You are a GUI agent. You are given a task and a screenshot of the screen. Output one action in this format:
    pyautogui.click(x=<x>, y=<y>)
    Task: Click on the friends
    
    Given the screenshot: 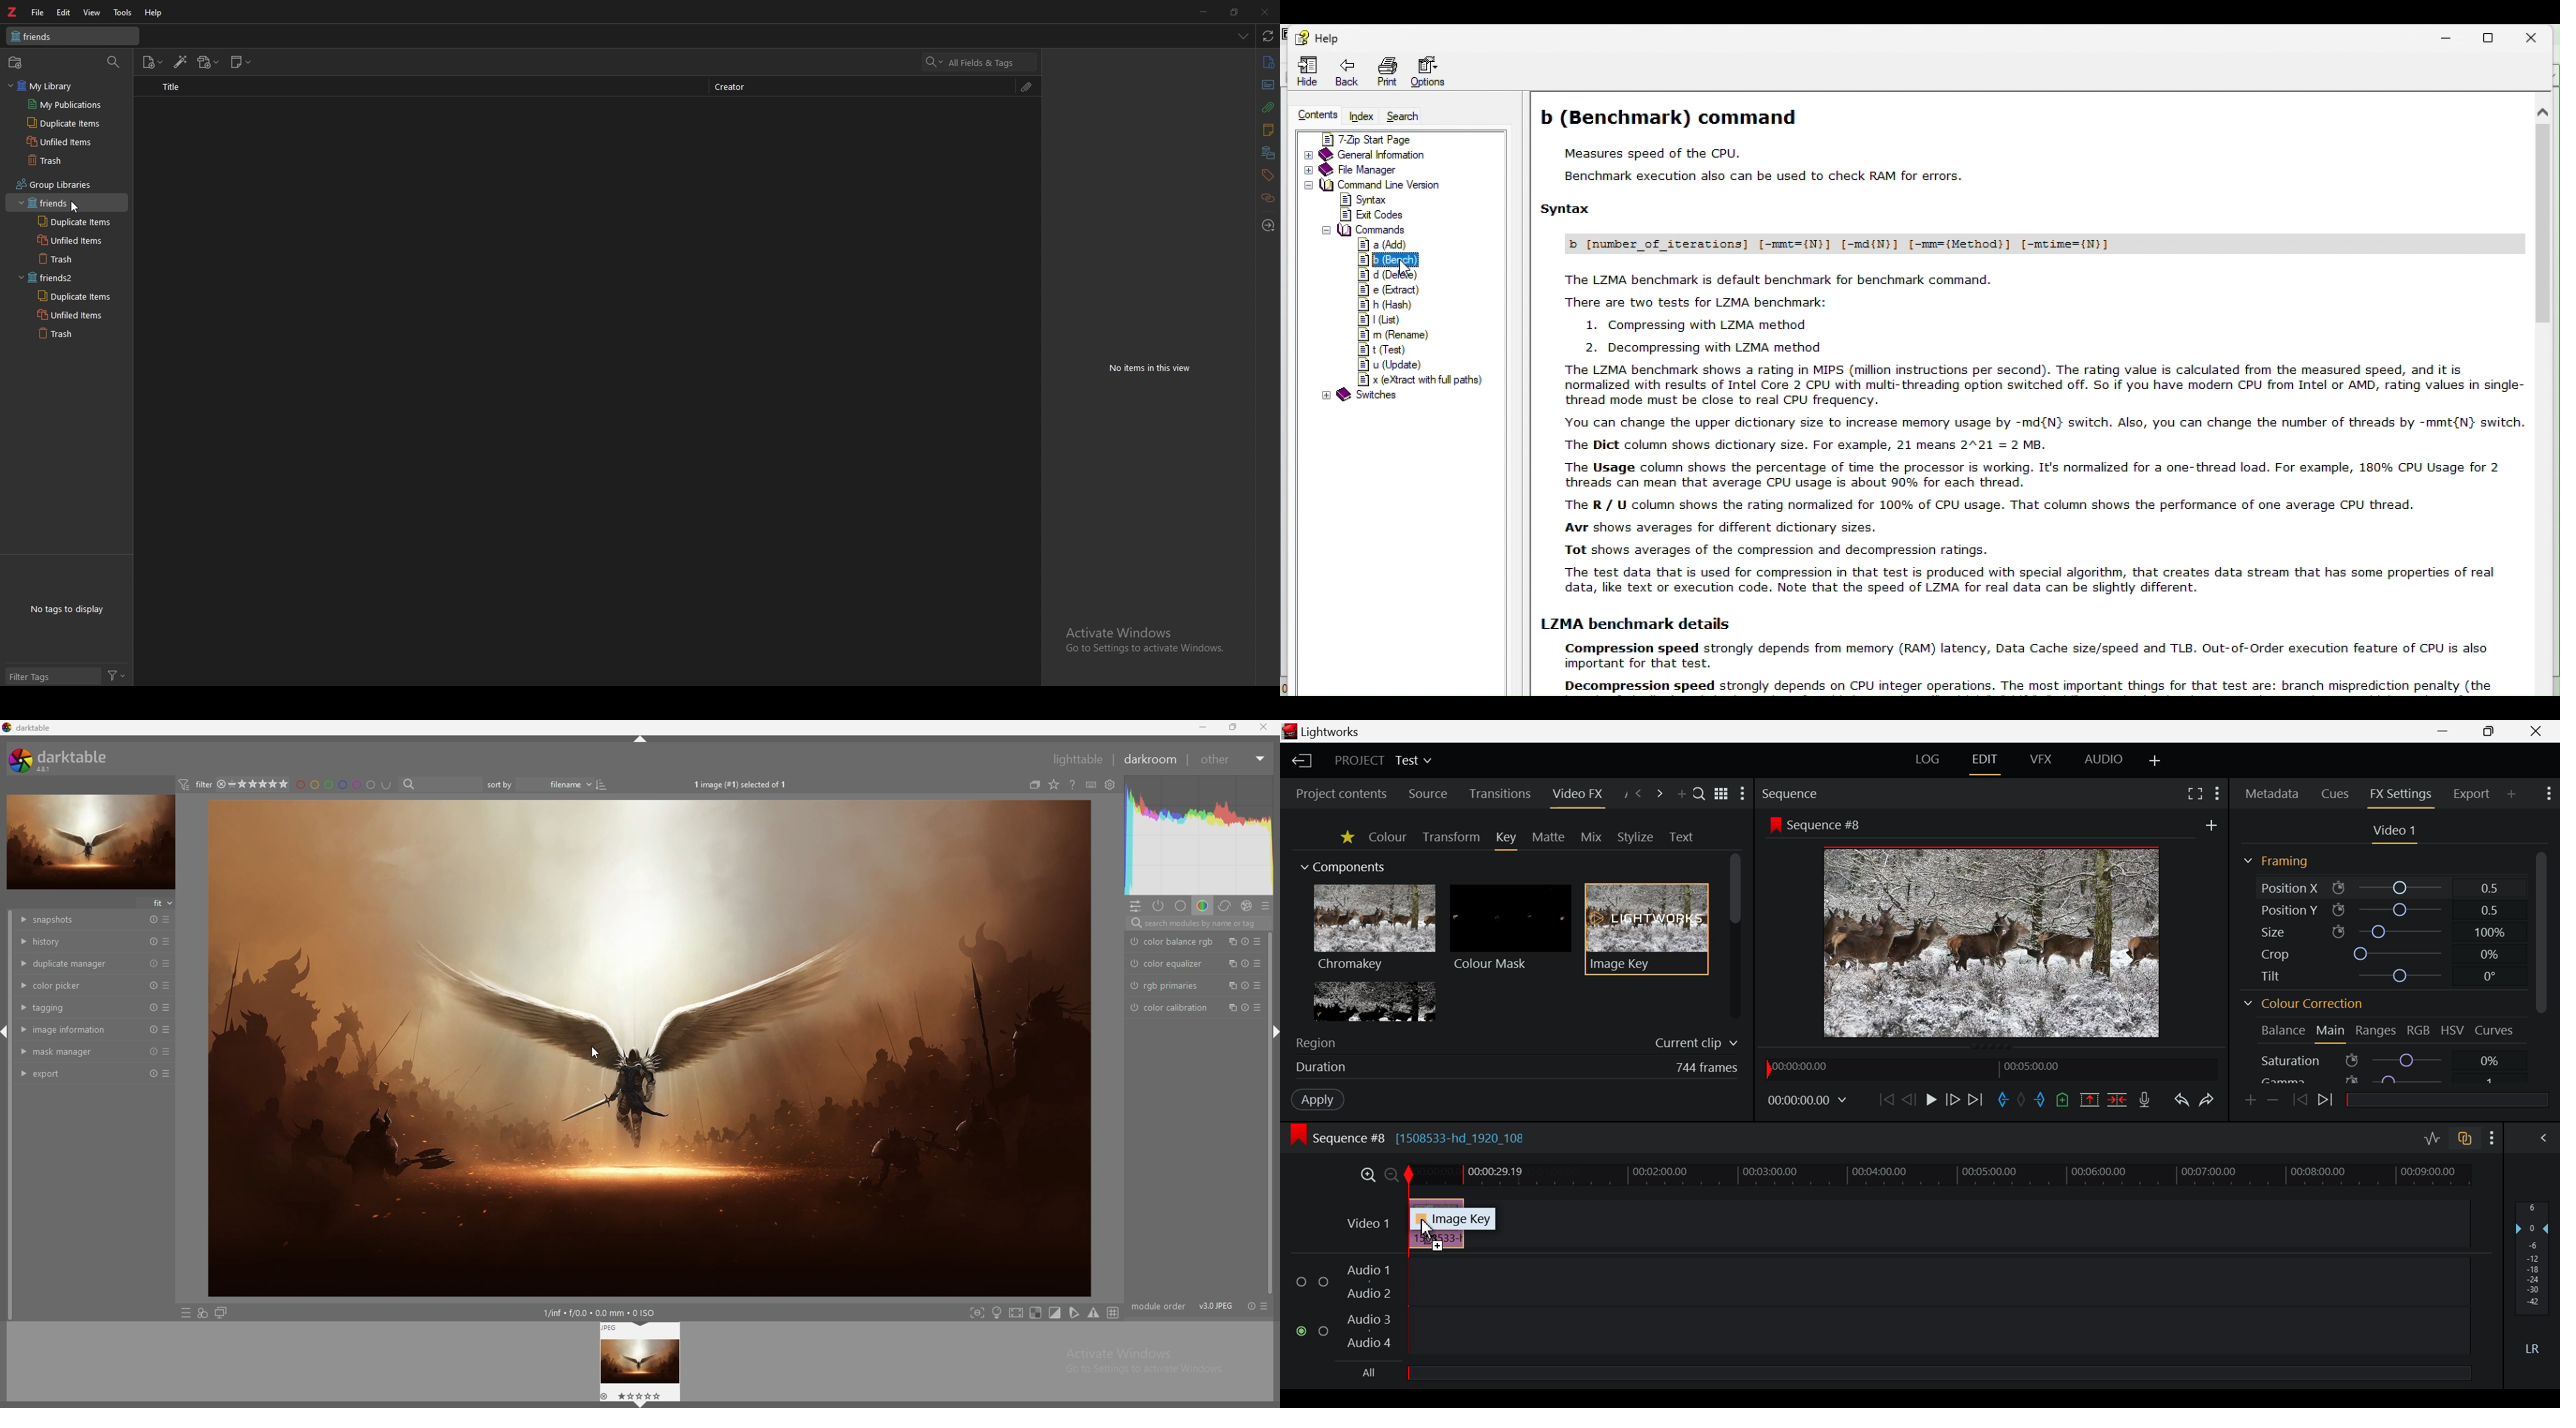 What is the action you would take?
    pyautogui.click(x=73, y=36)
    